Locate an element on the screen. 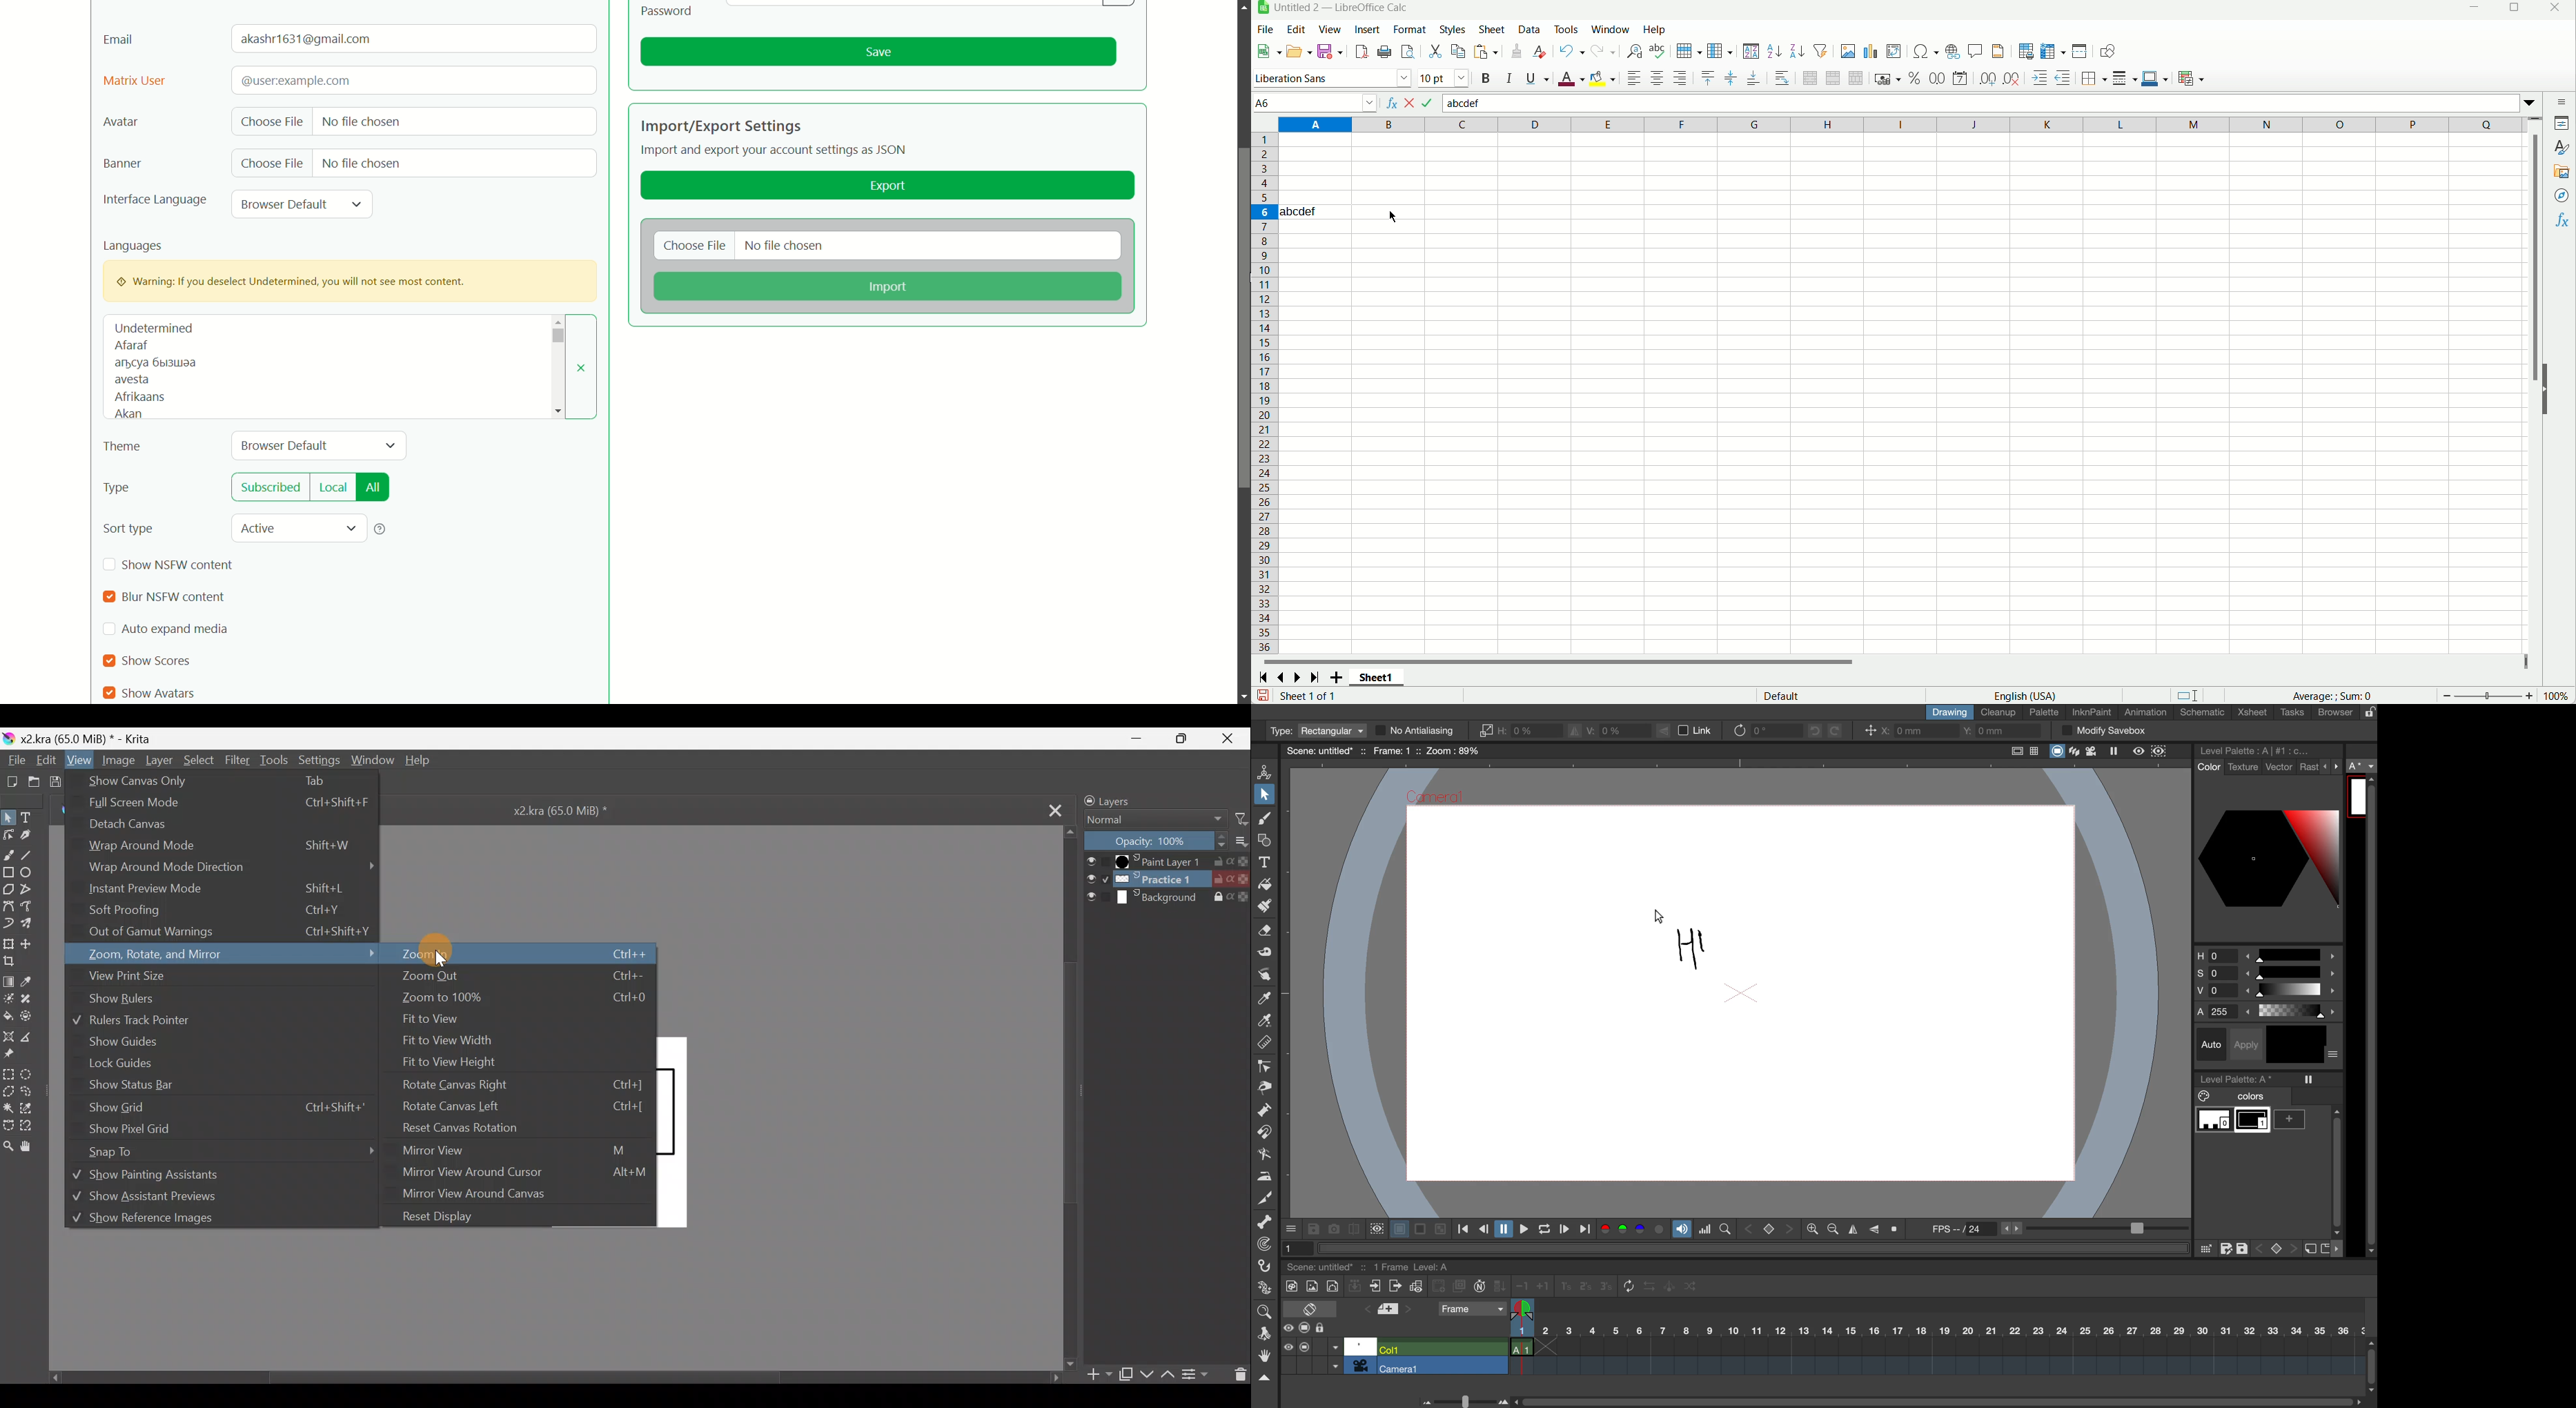  Colourise mask tool is located at coordinates (8, 1001).